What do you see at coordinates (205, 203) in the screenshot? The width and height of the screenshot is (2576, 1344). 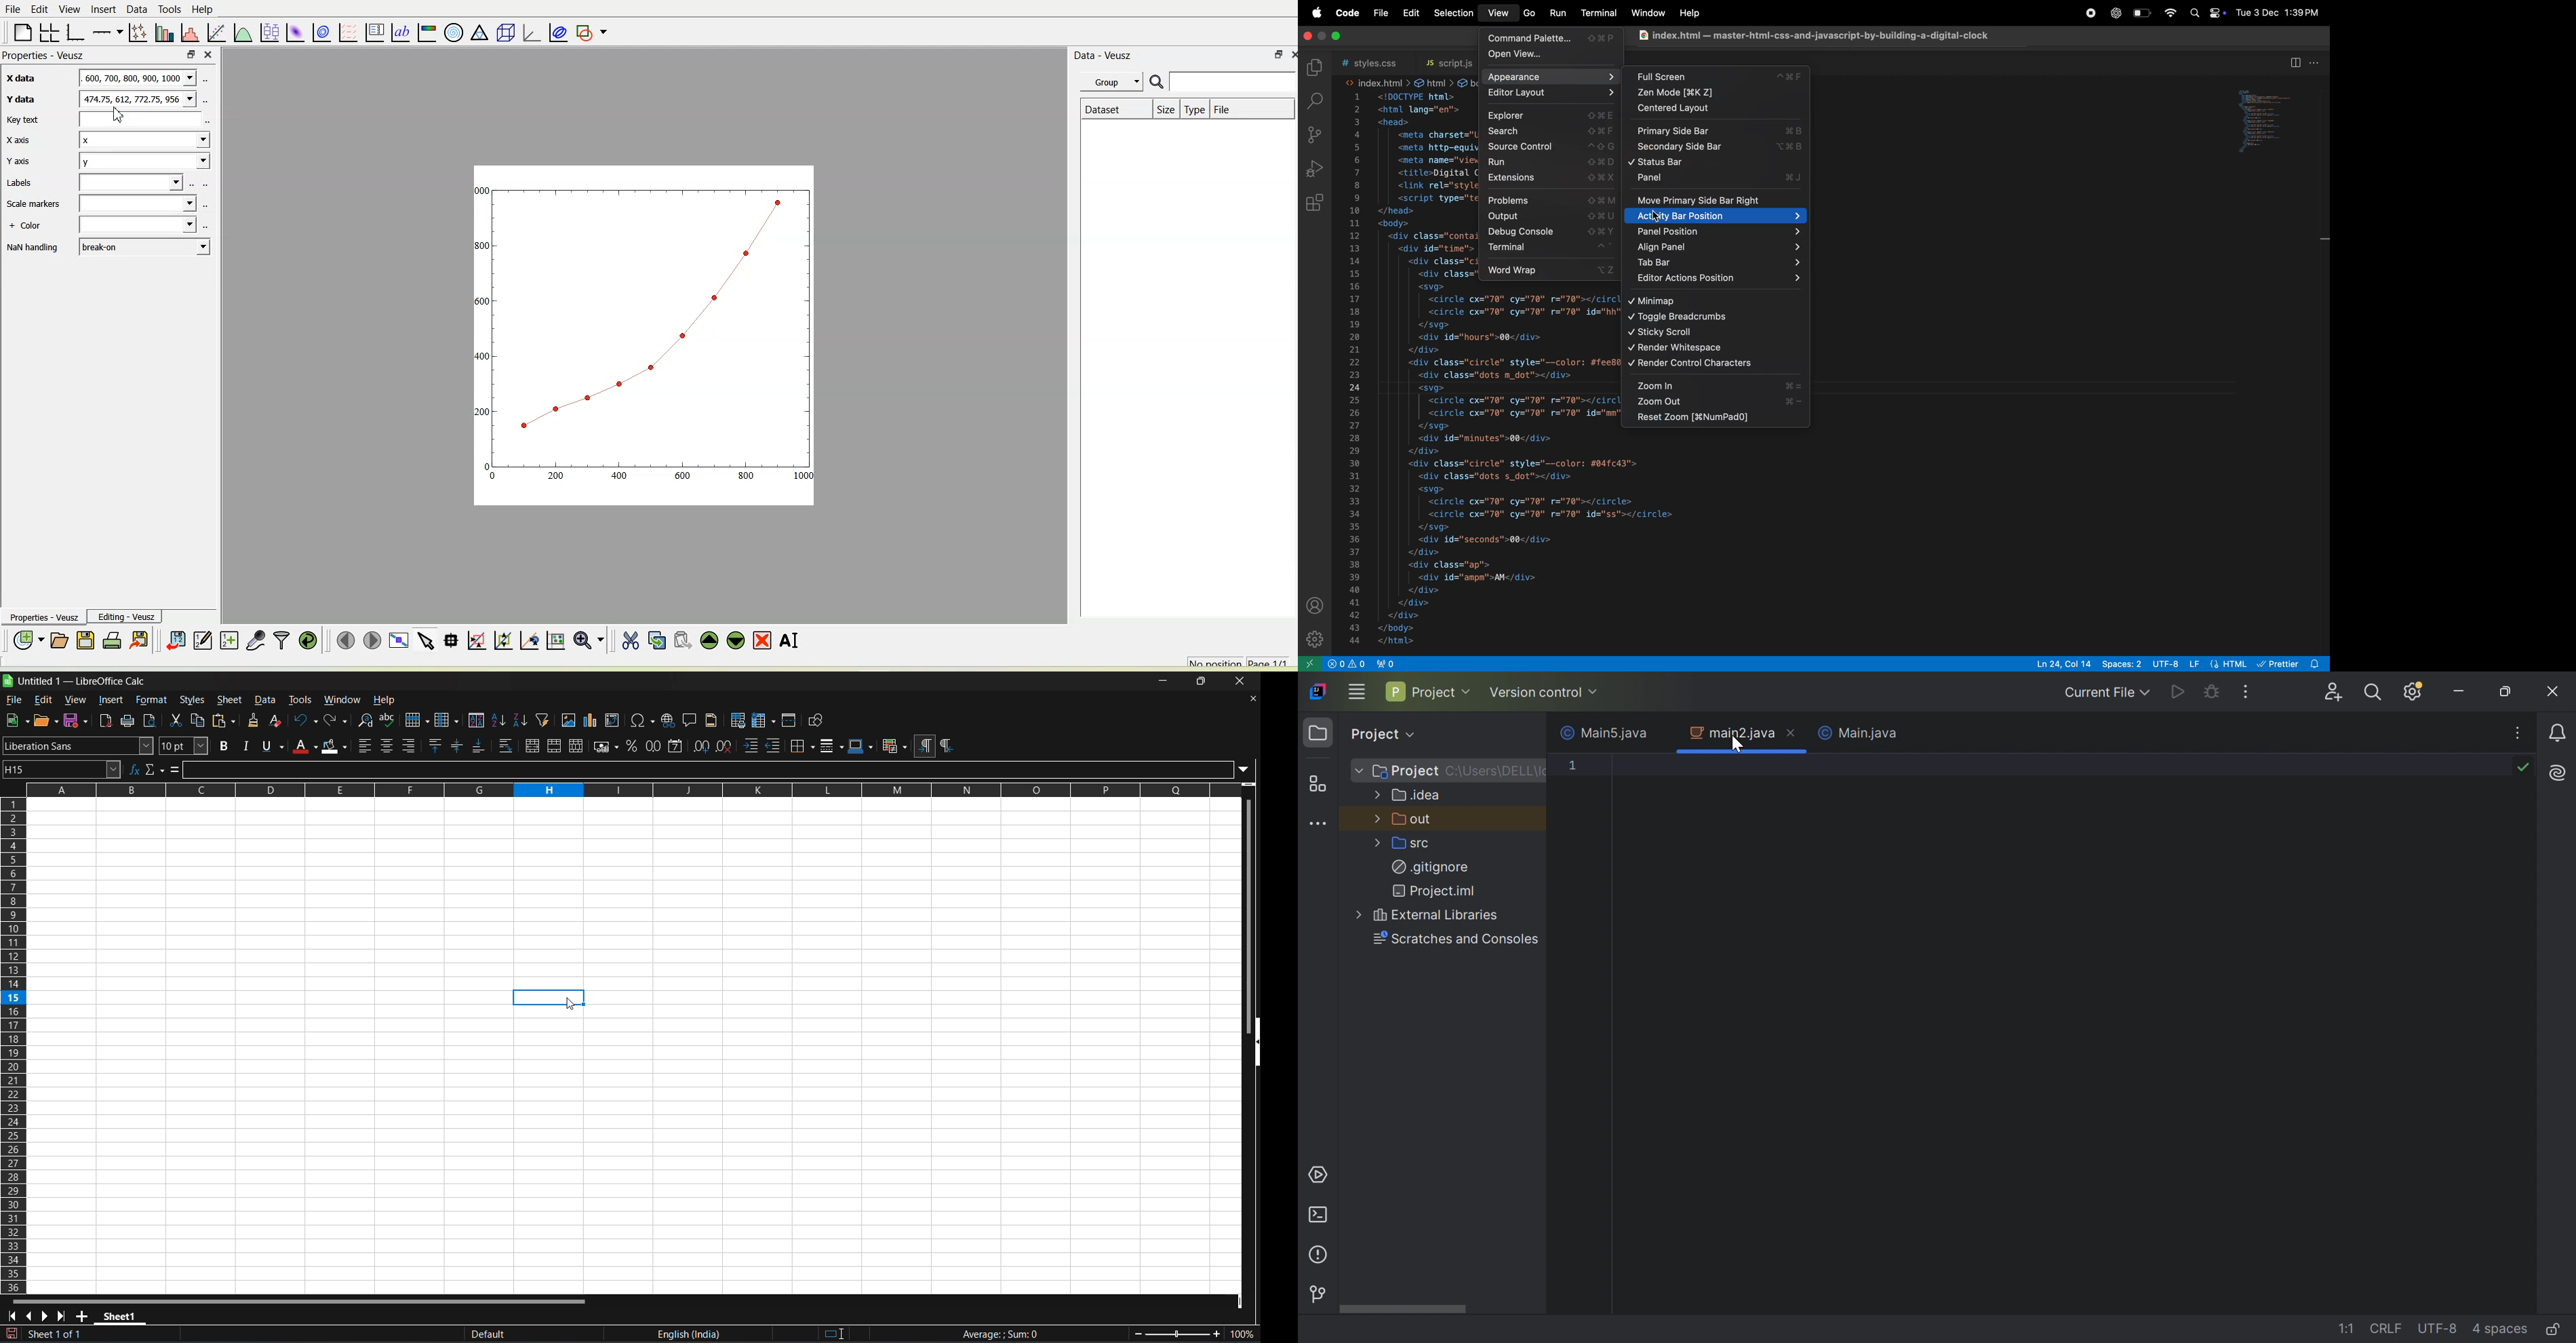 I see `select using dataset browser` at bounding box center [205, 203].